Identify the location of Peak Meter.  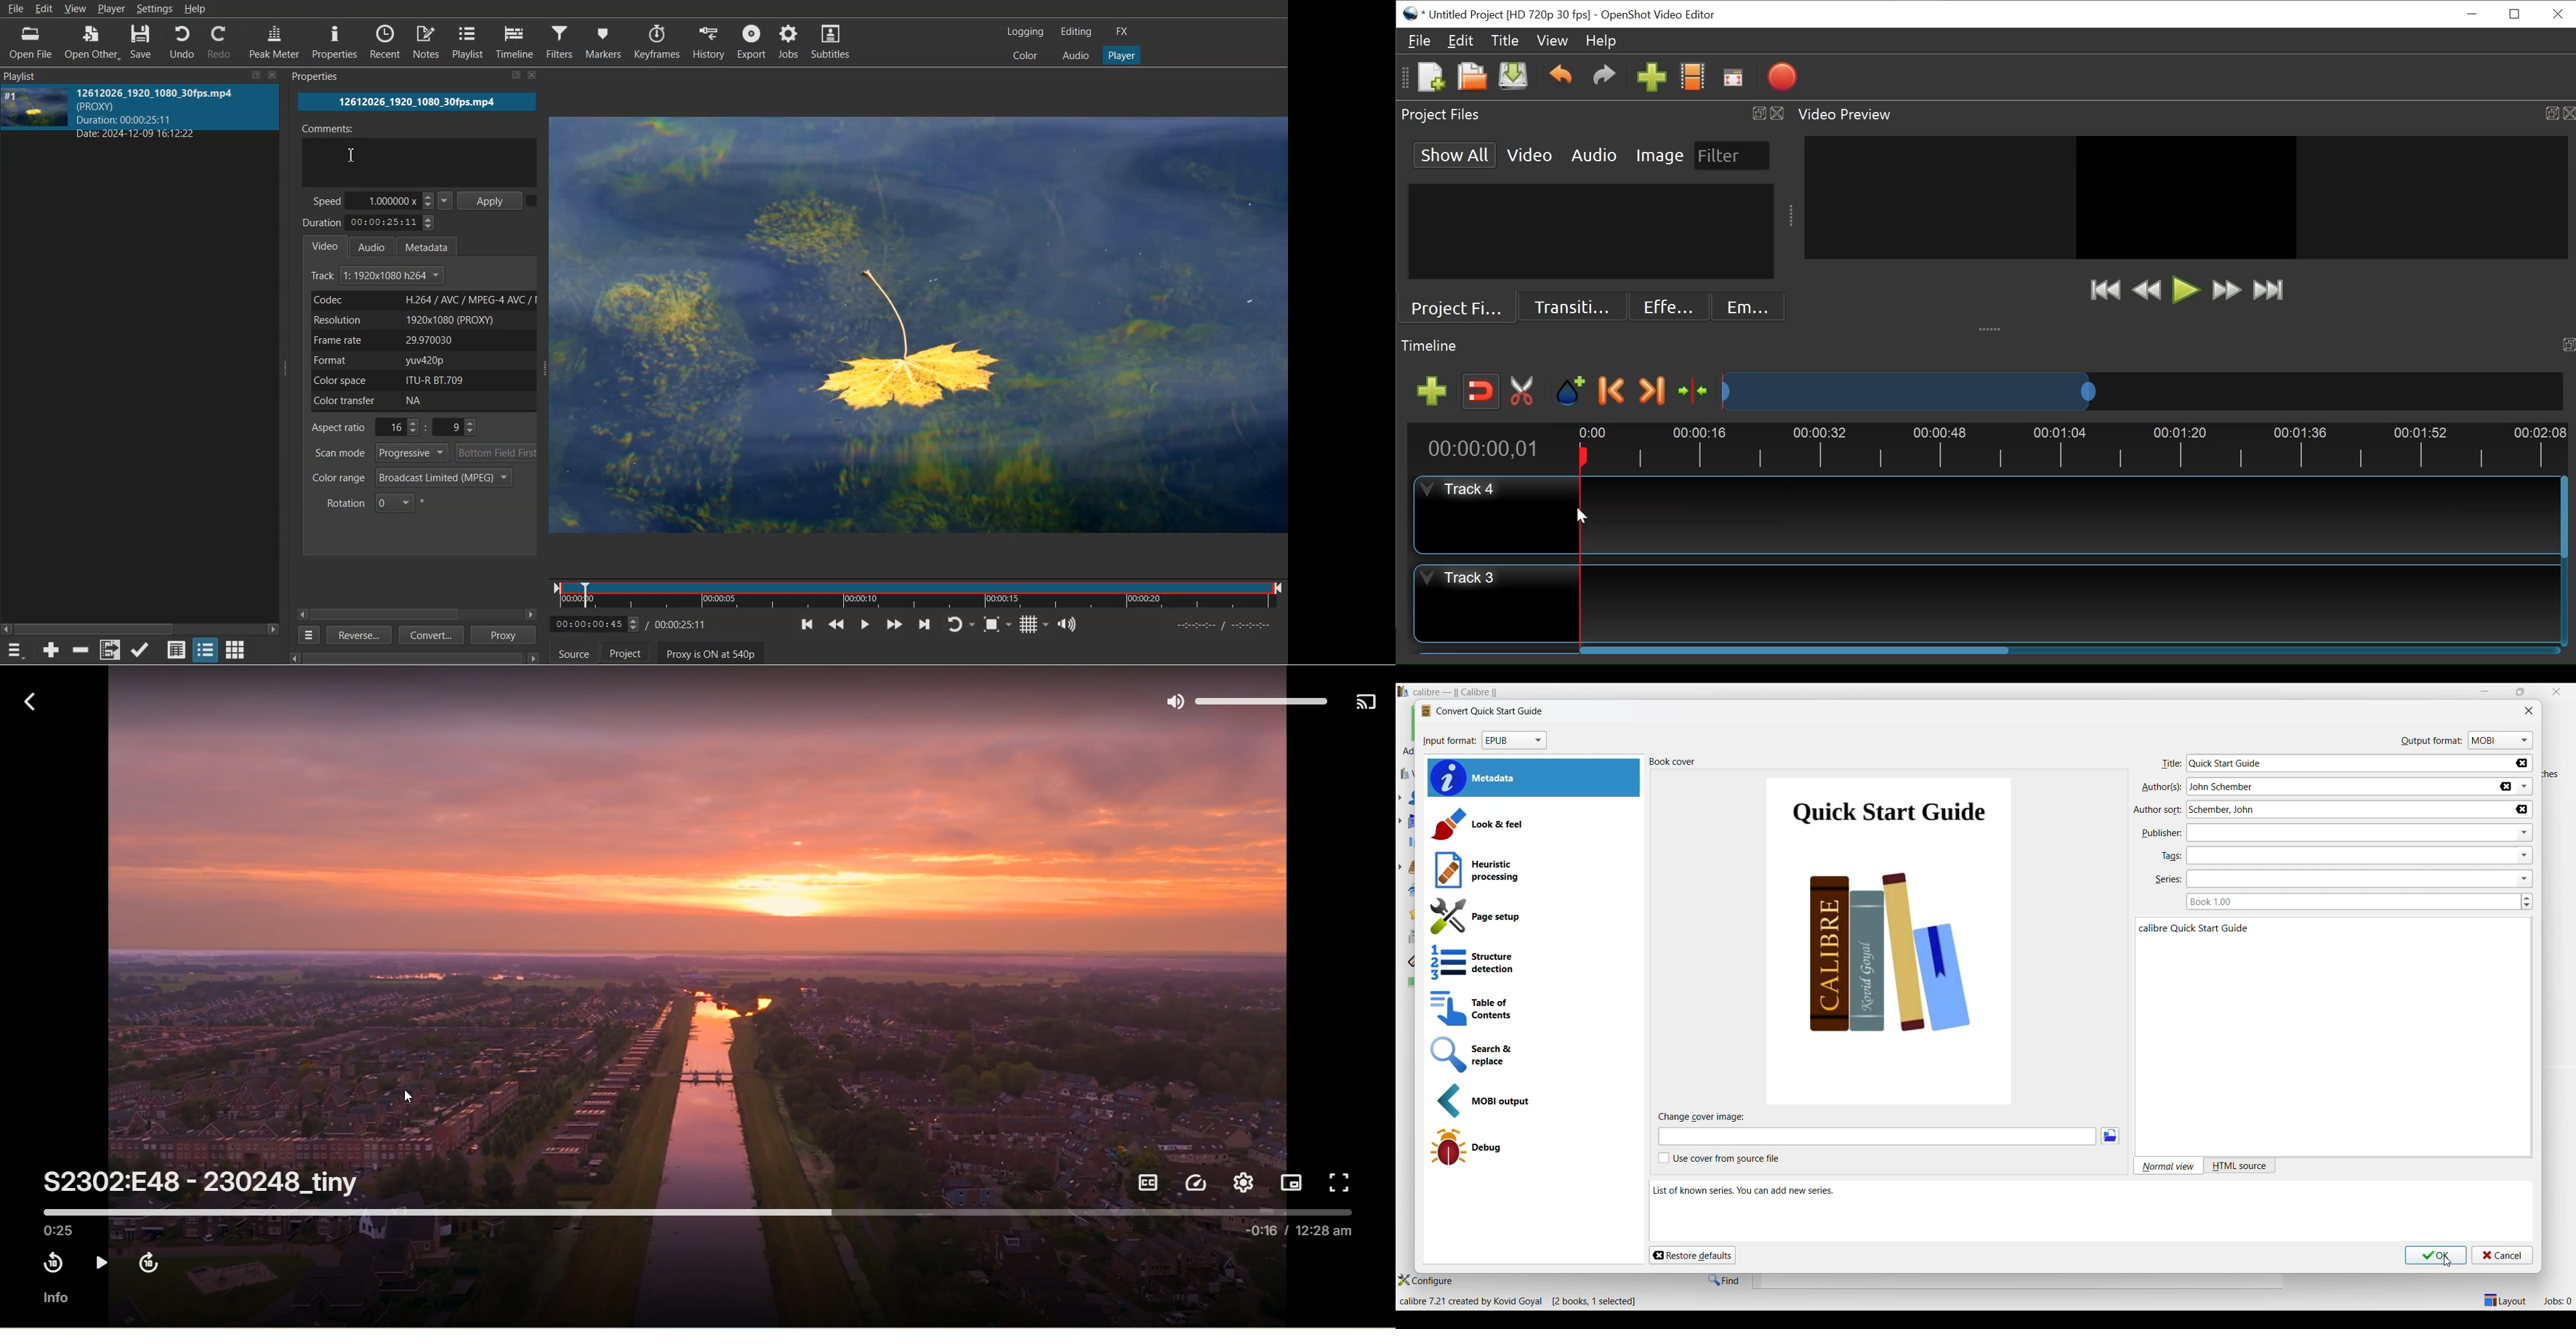
(275, 40).